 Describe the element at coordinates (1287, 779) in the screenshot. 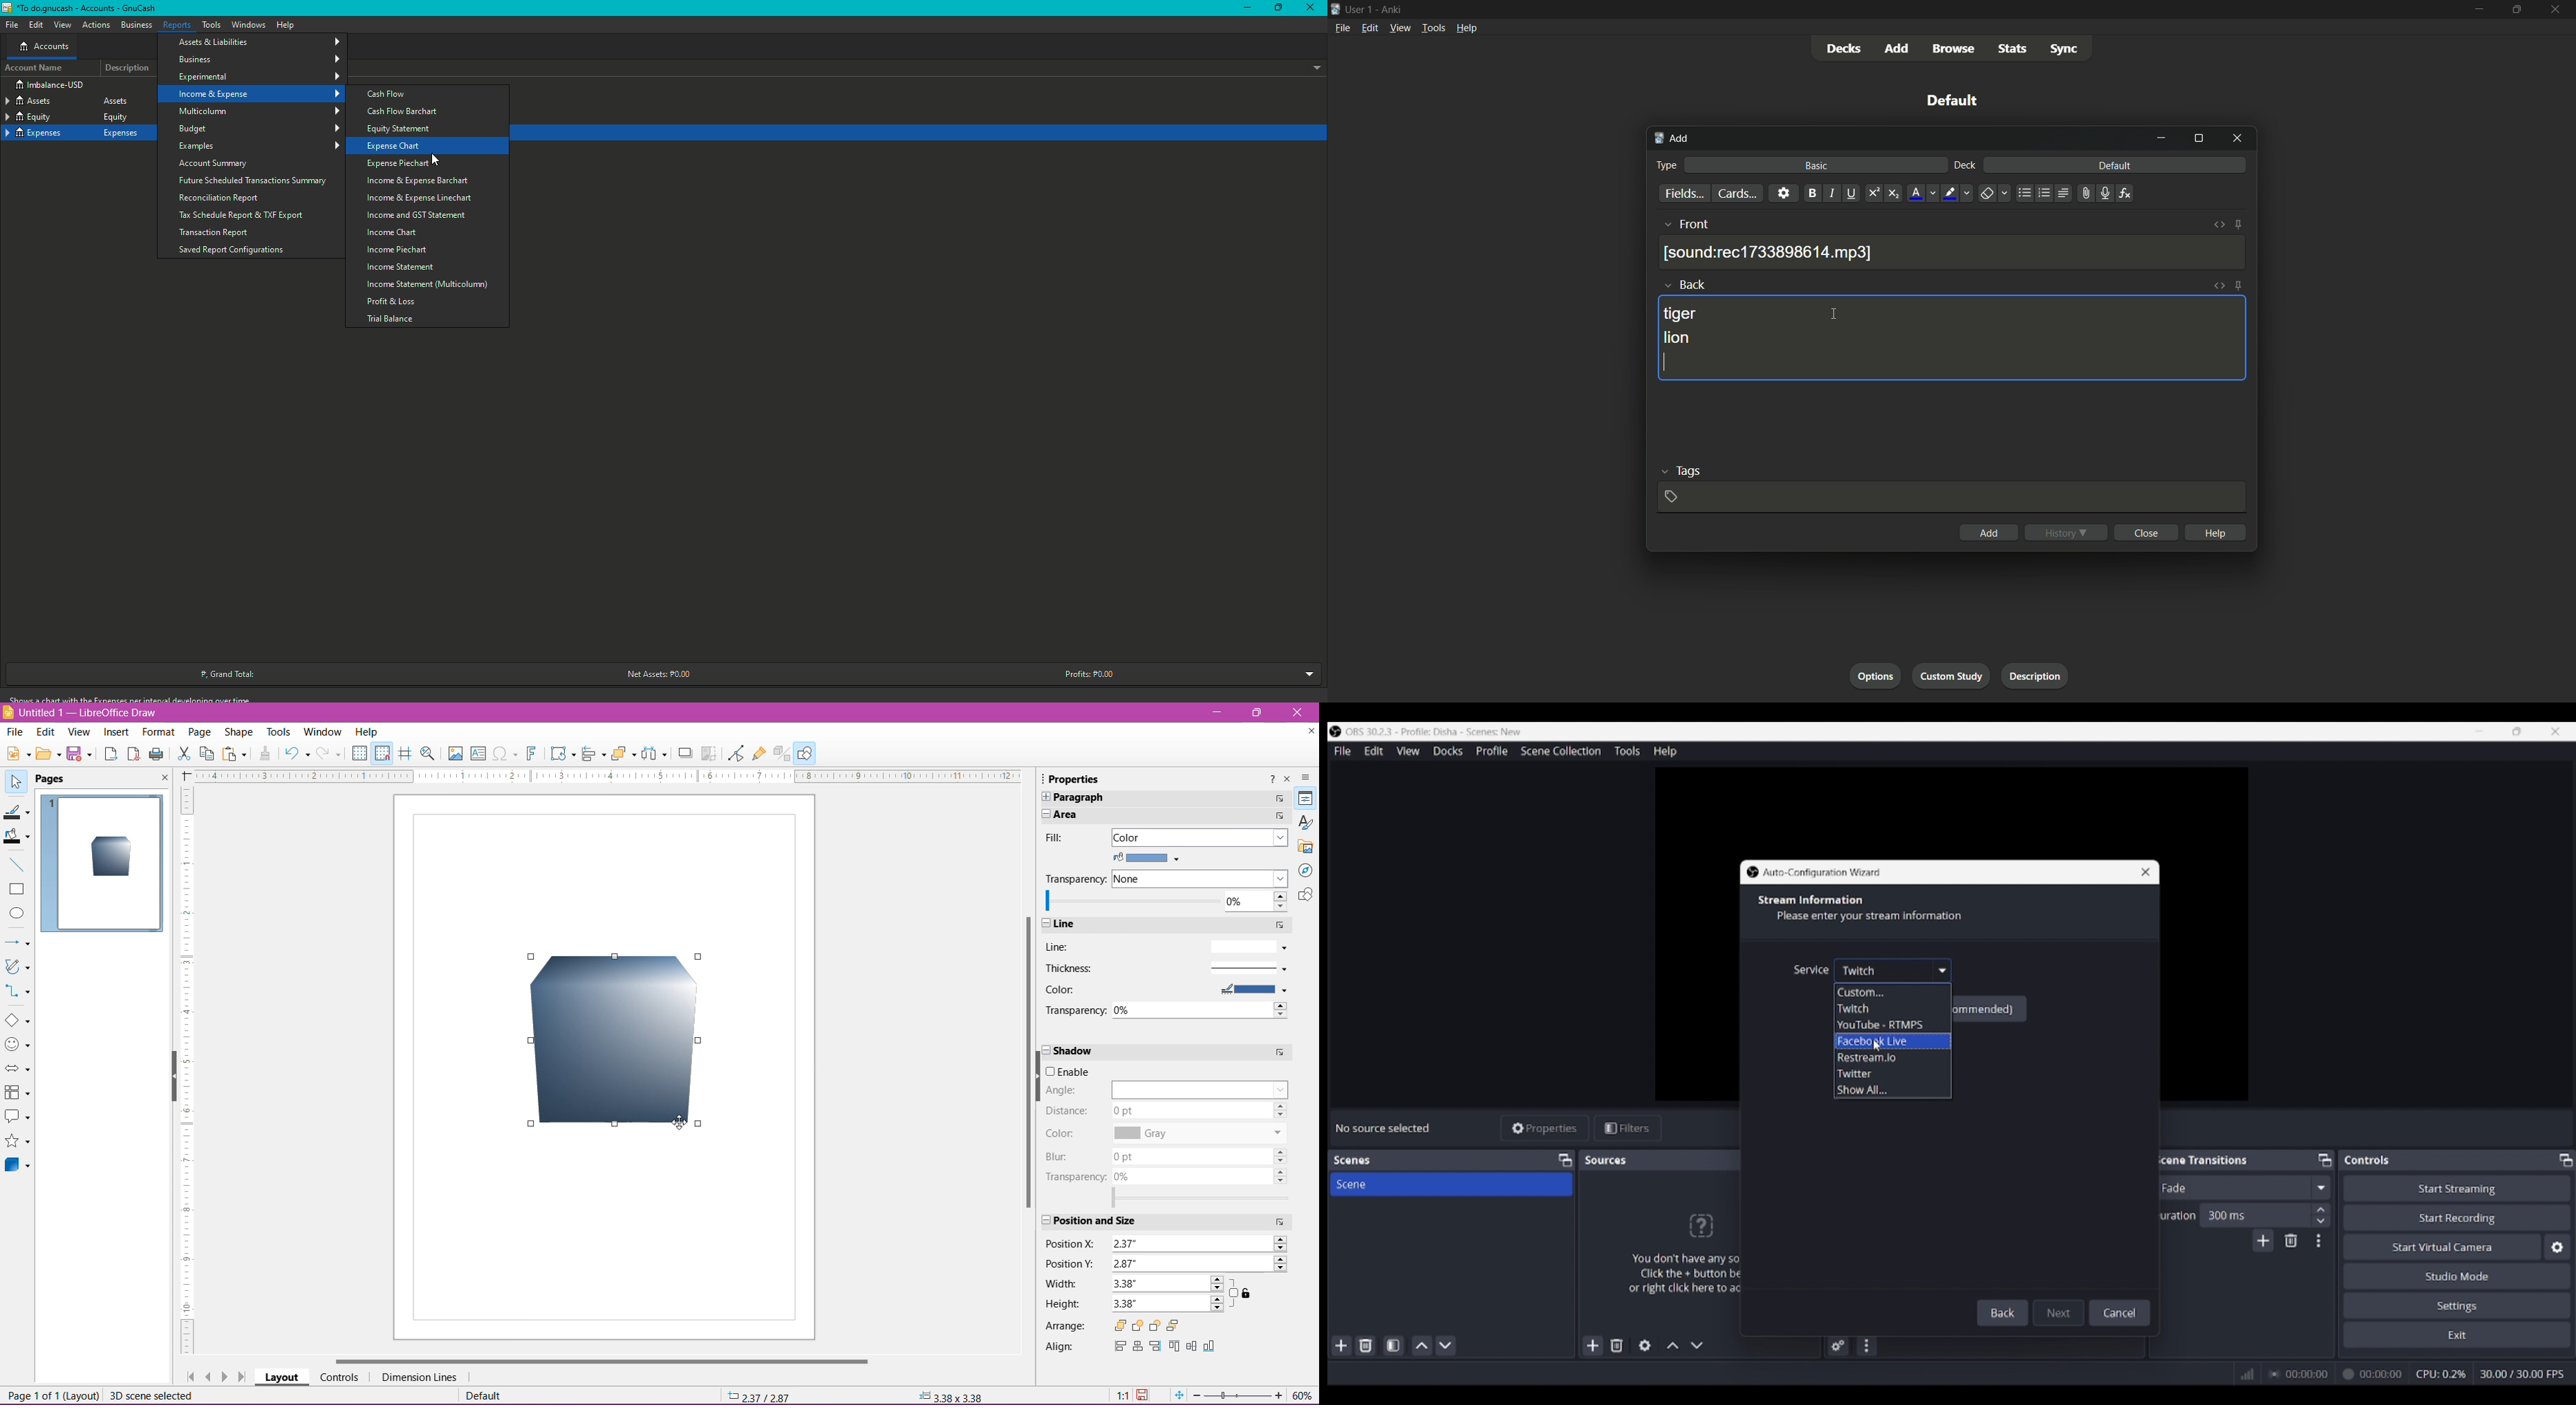

I see `Close Sidebar Deck` at that location.